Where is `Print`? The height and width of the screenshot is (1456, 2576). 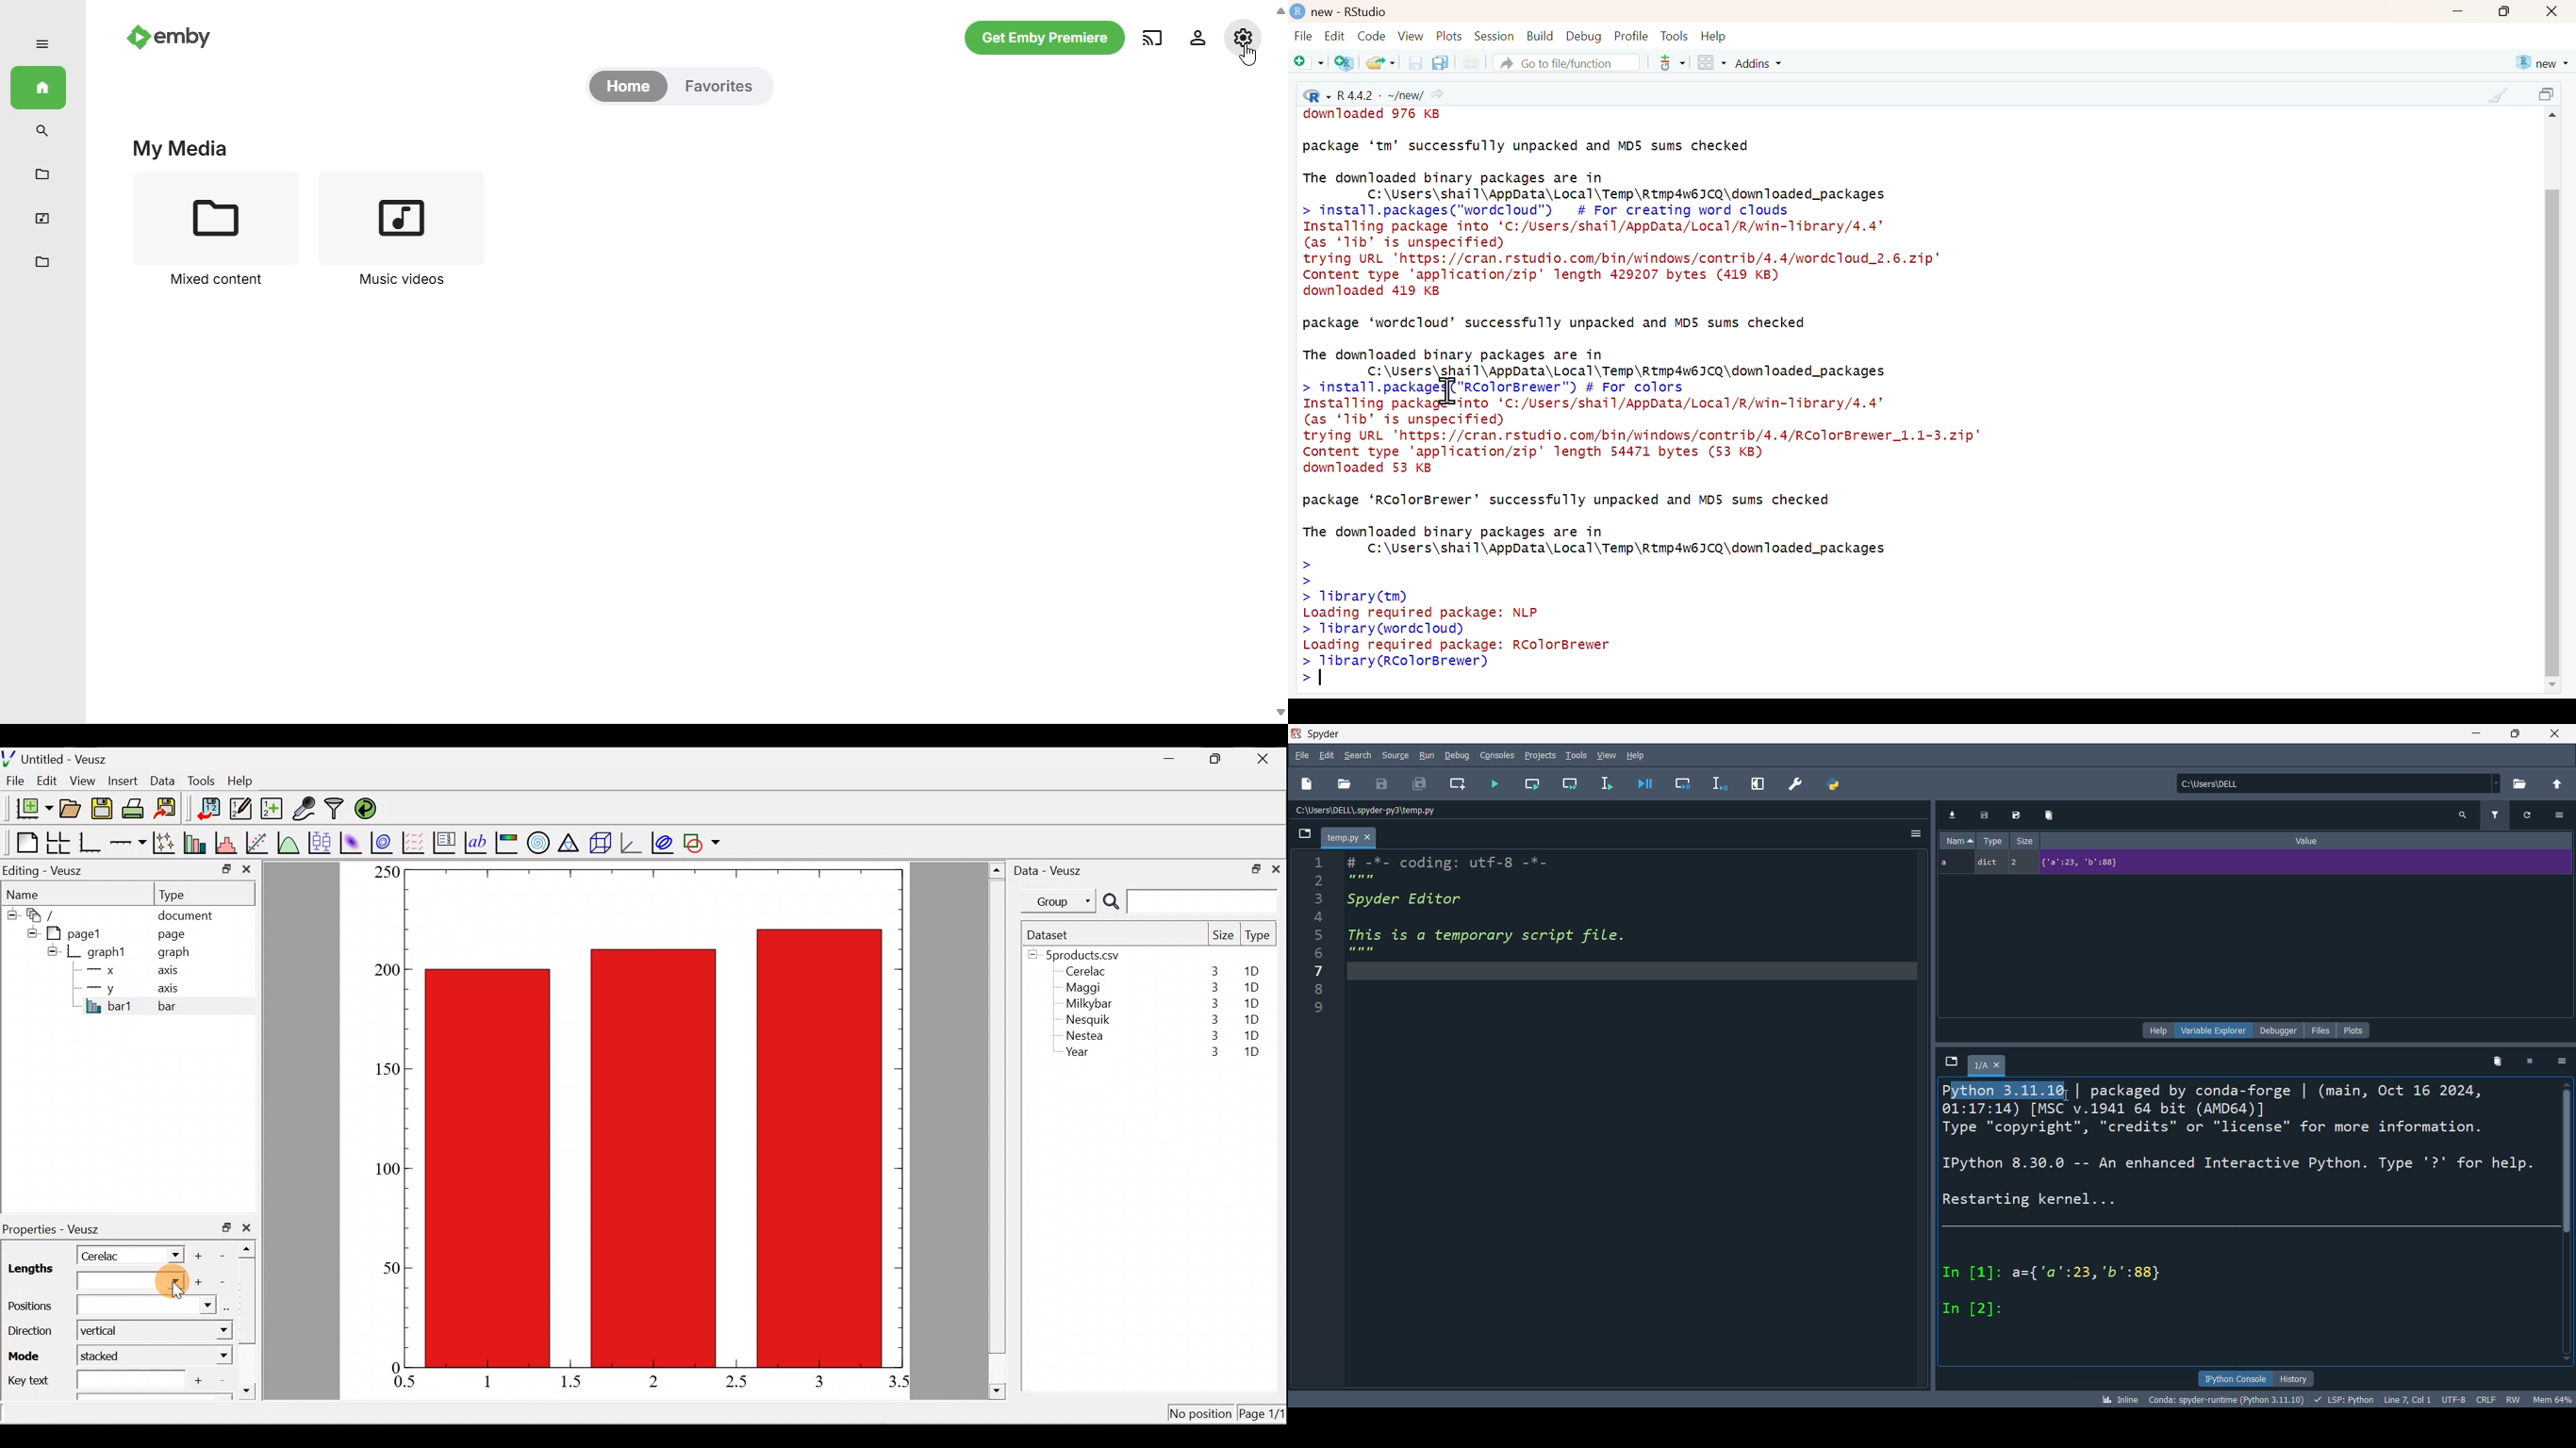
Print is located at coordinates (1474, 62).